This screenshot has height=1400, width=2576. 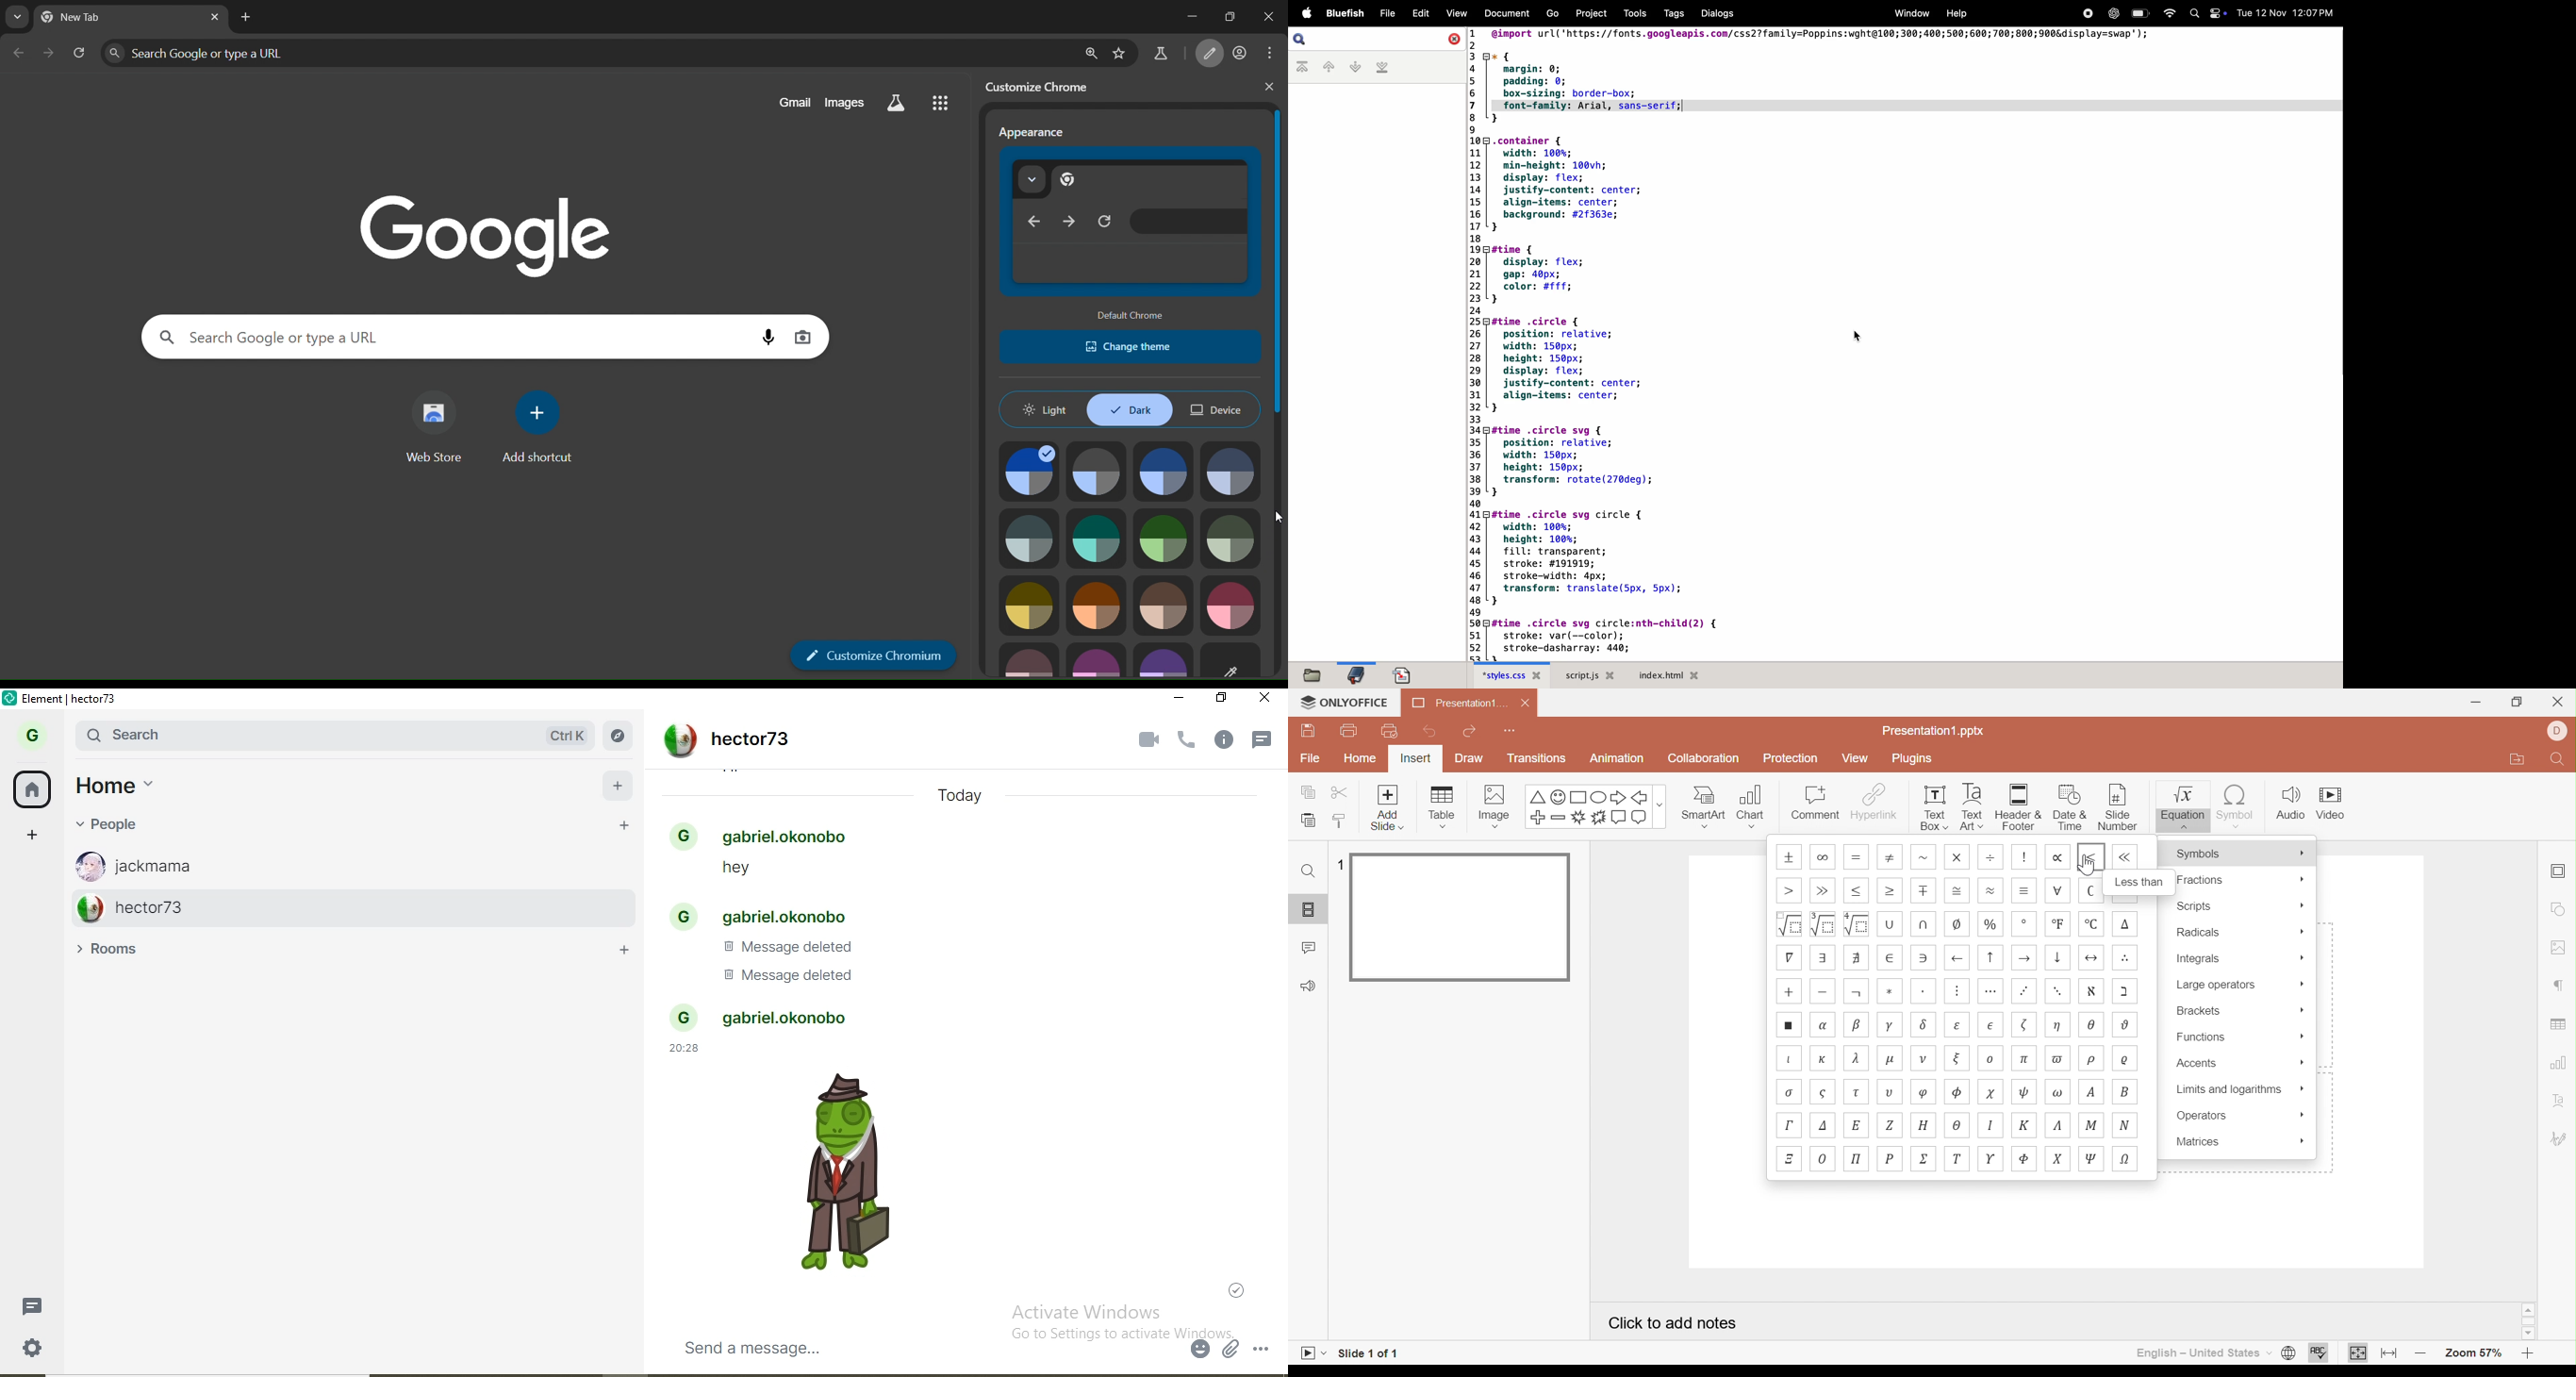 I want to click on Symbols, so click(x=1935, y=1010).